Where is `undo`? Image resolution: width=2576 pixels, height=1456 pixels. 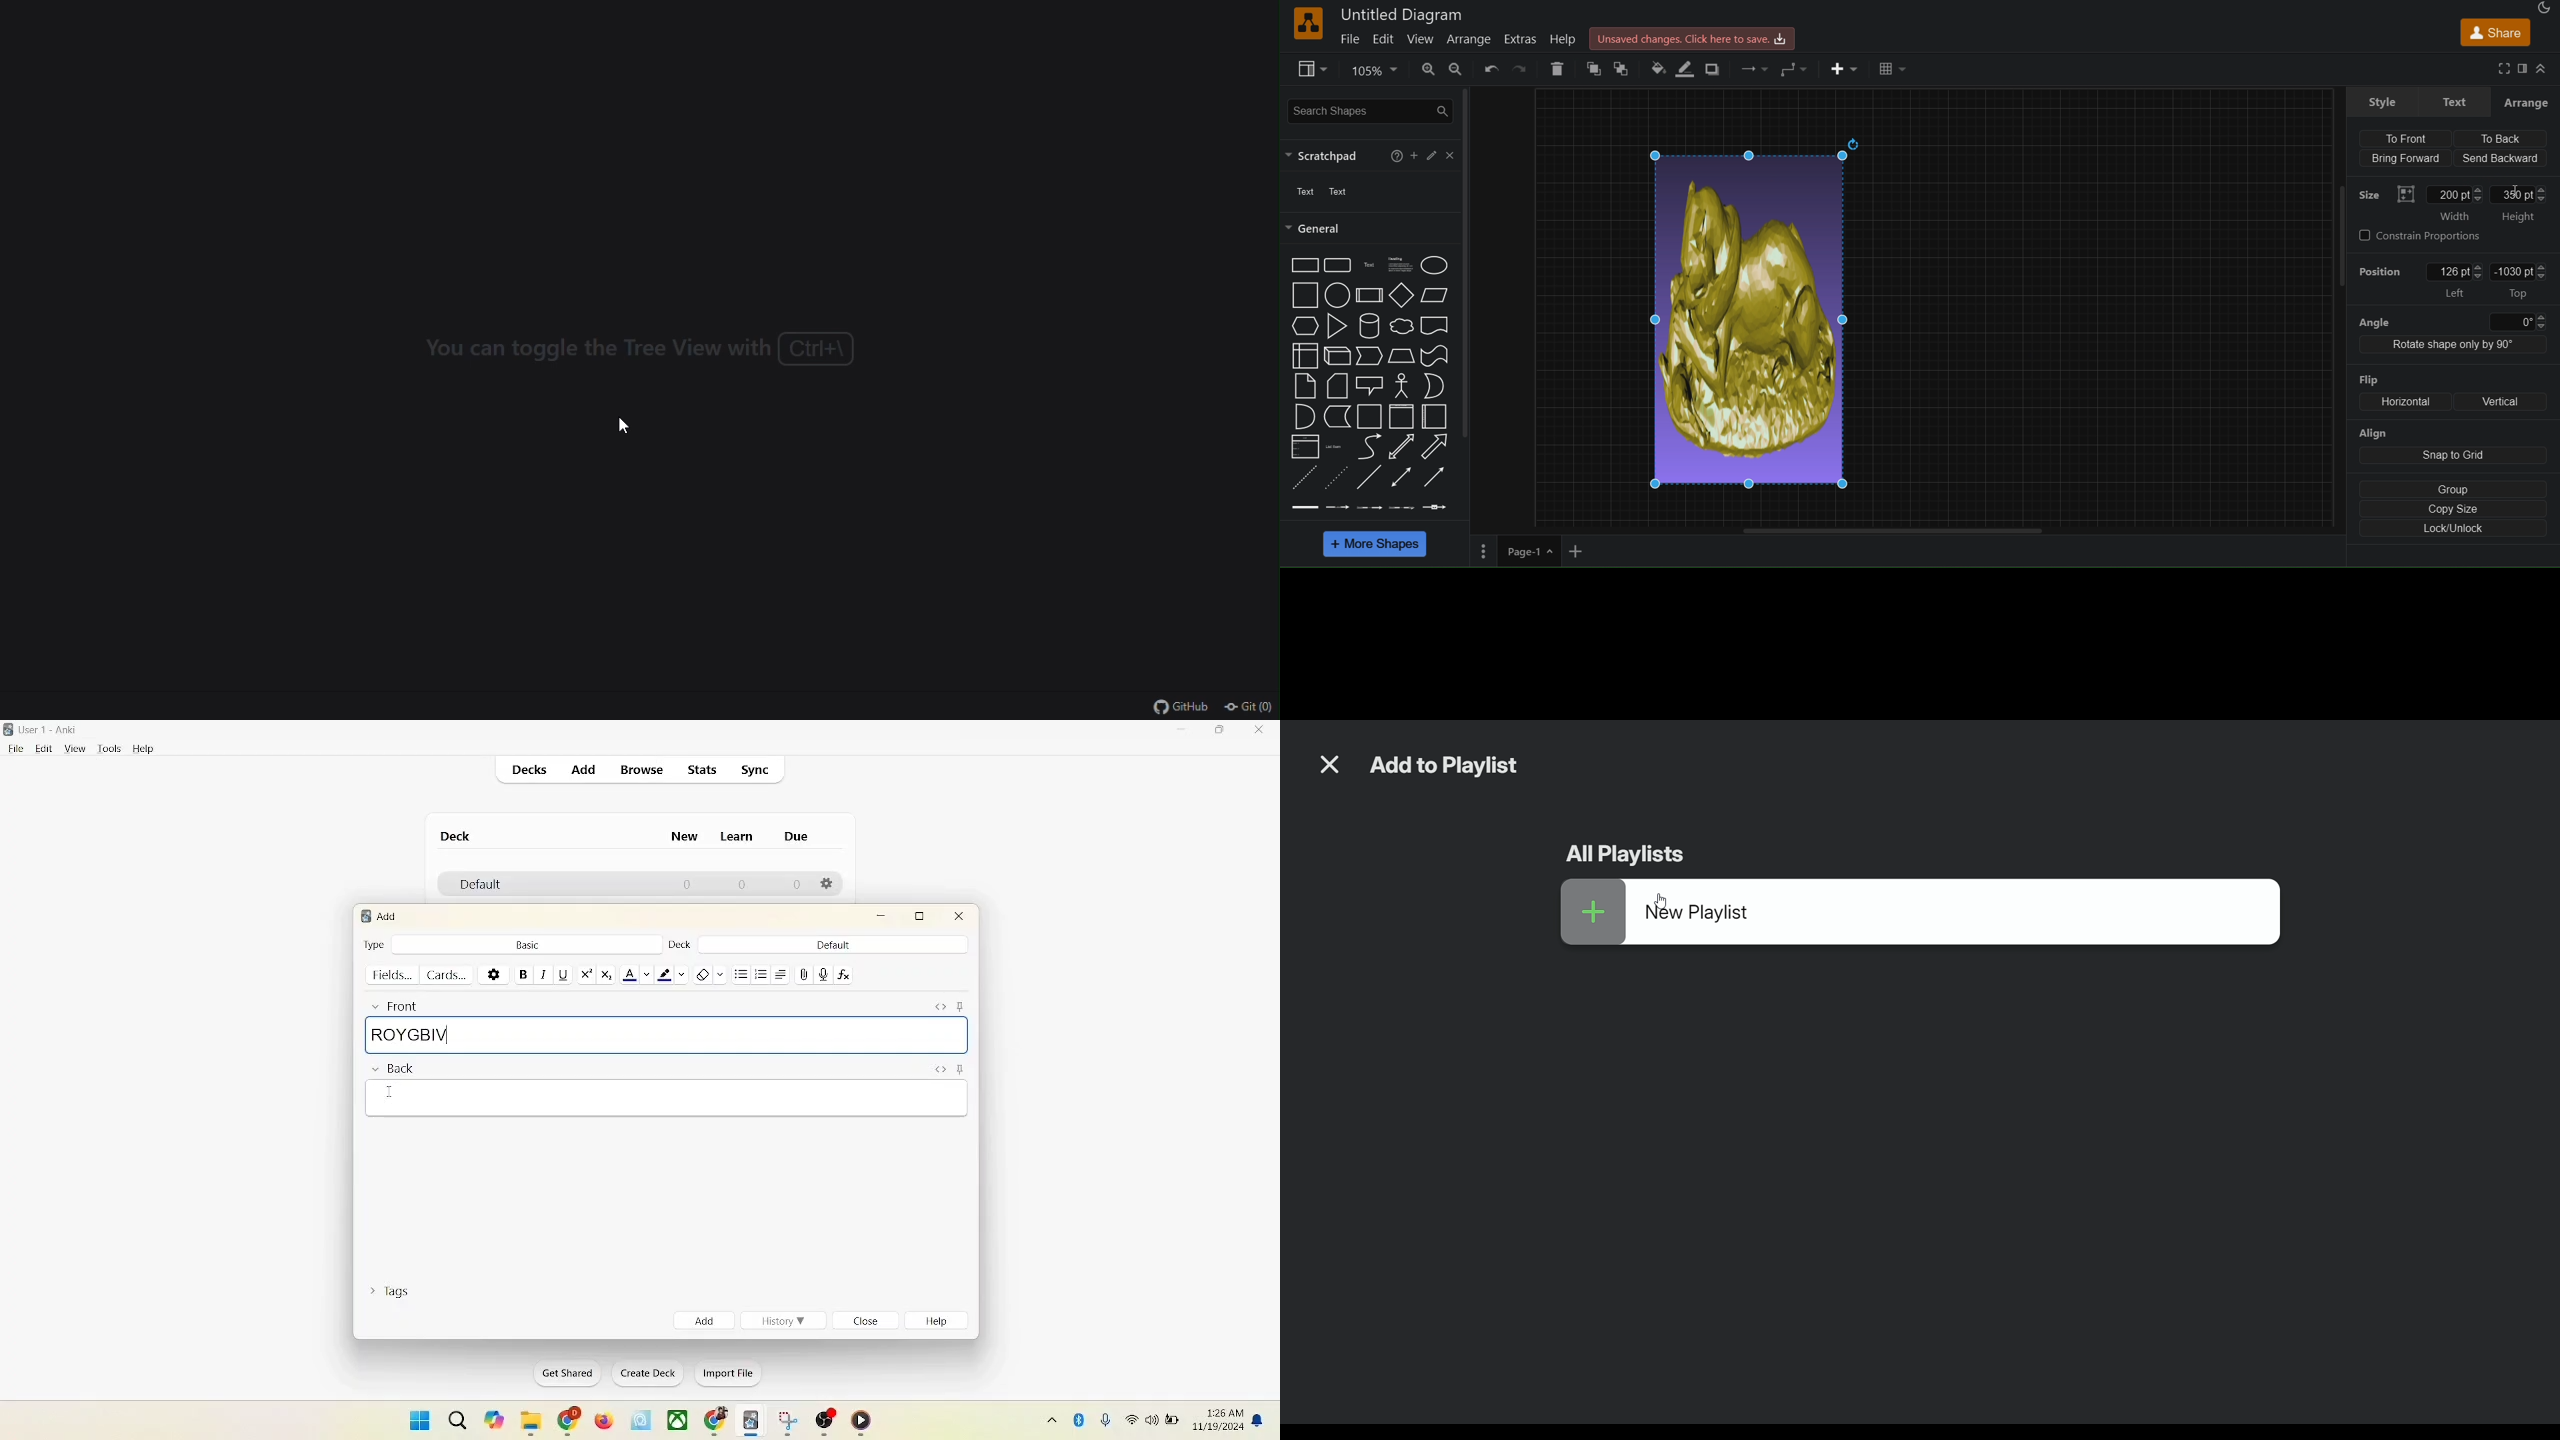
undo is located at coordinates (1490, 70).